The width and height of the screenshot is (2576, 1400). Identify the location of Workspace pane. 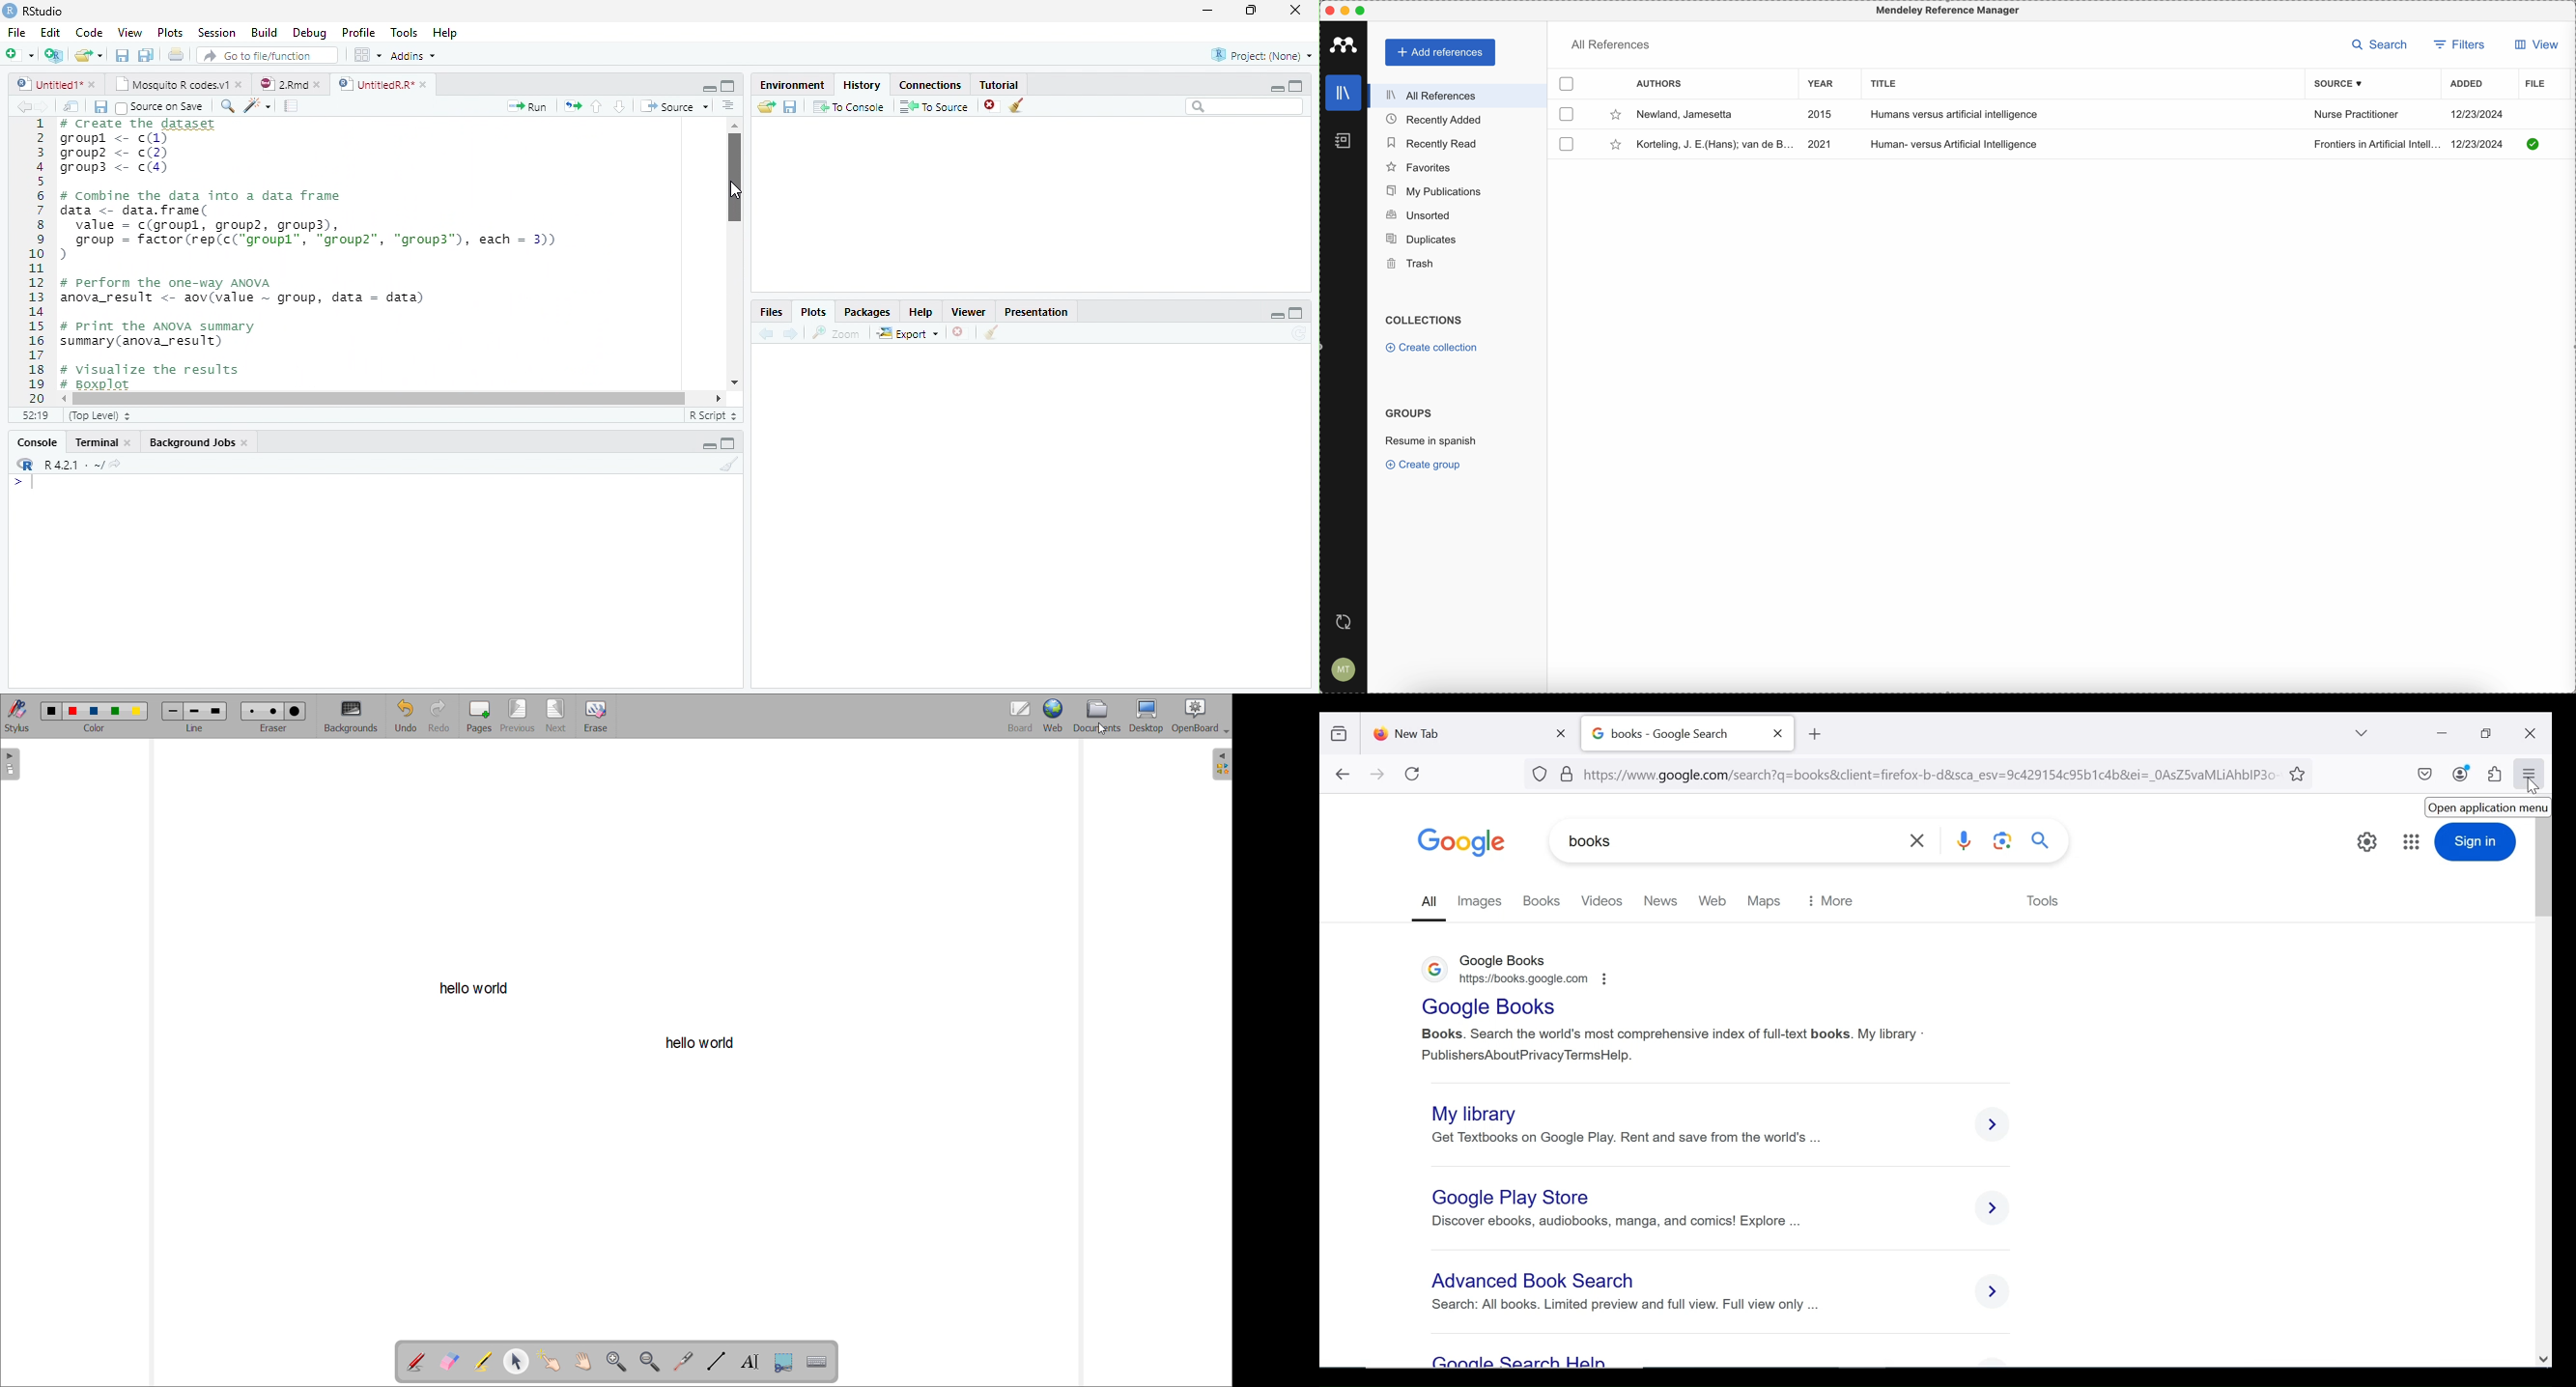
(366, 54).